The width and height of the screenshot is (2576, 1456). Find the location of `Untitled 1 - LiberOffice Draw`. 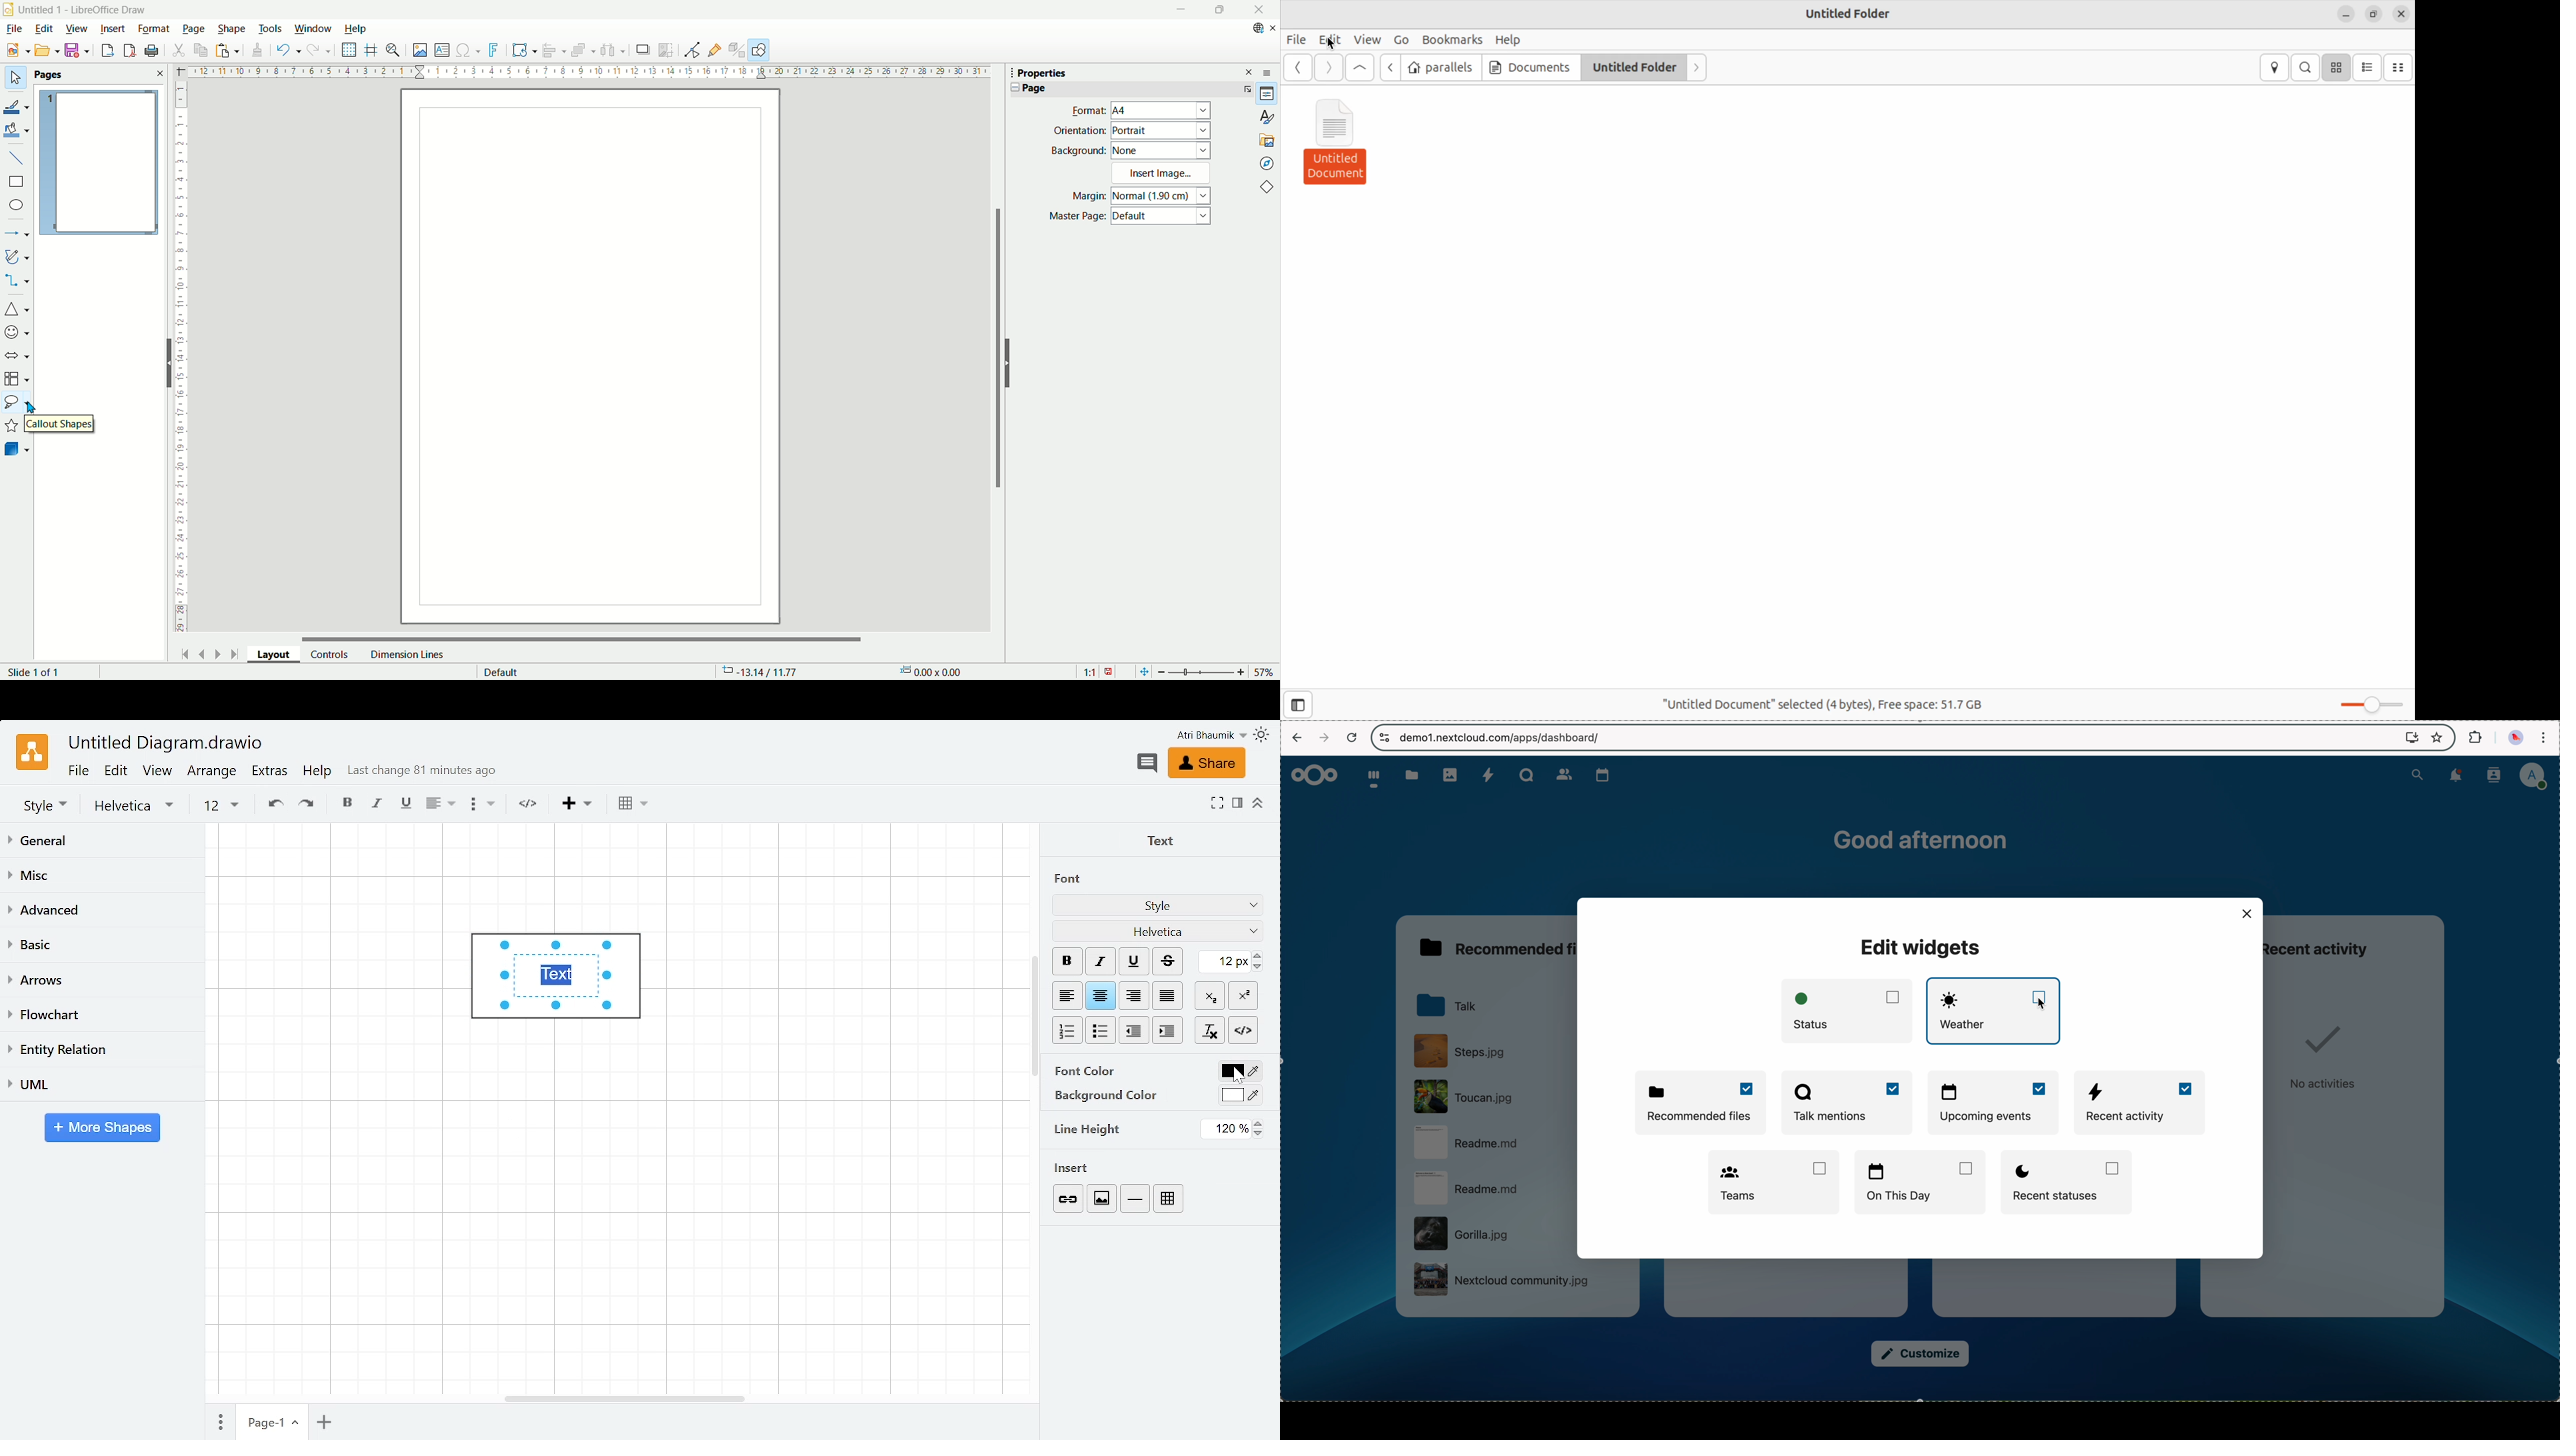

Untitled 1 - LiberOffice Draw is located at coordinates (83, 8).